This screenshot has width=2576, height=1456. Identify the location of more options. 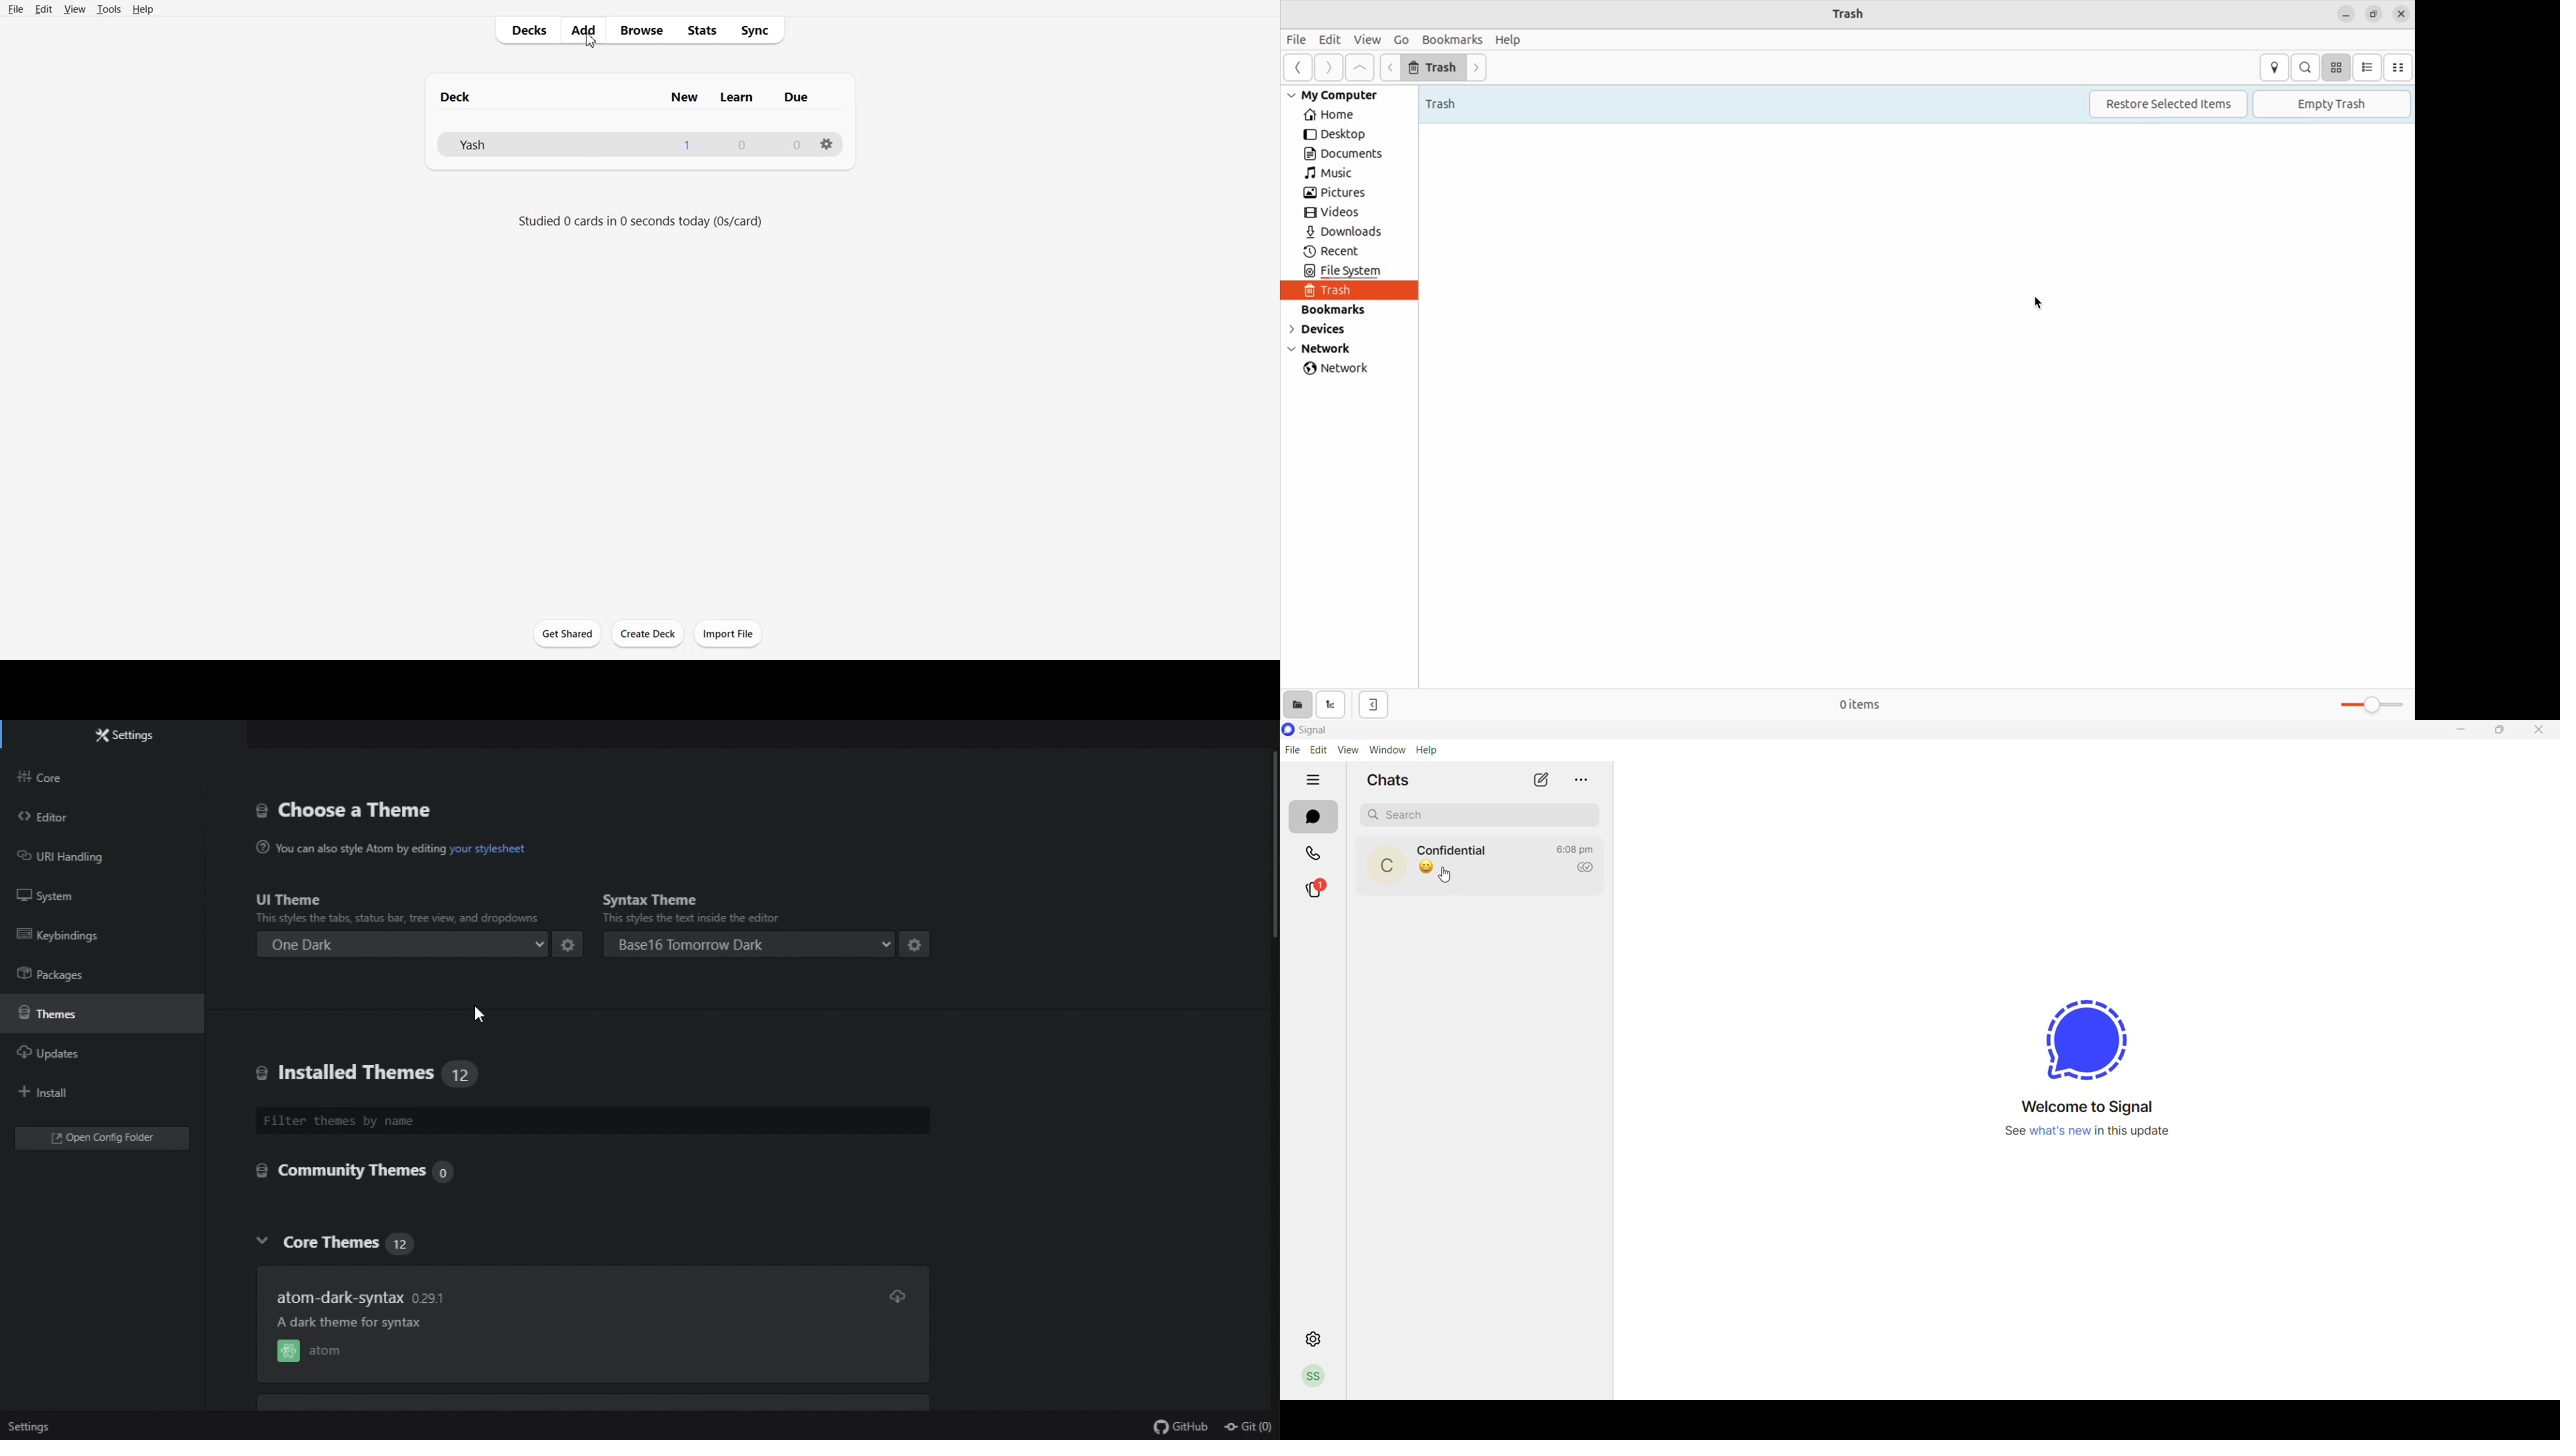
(1587, 781).